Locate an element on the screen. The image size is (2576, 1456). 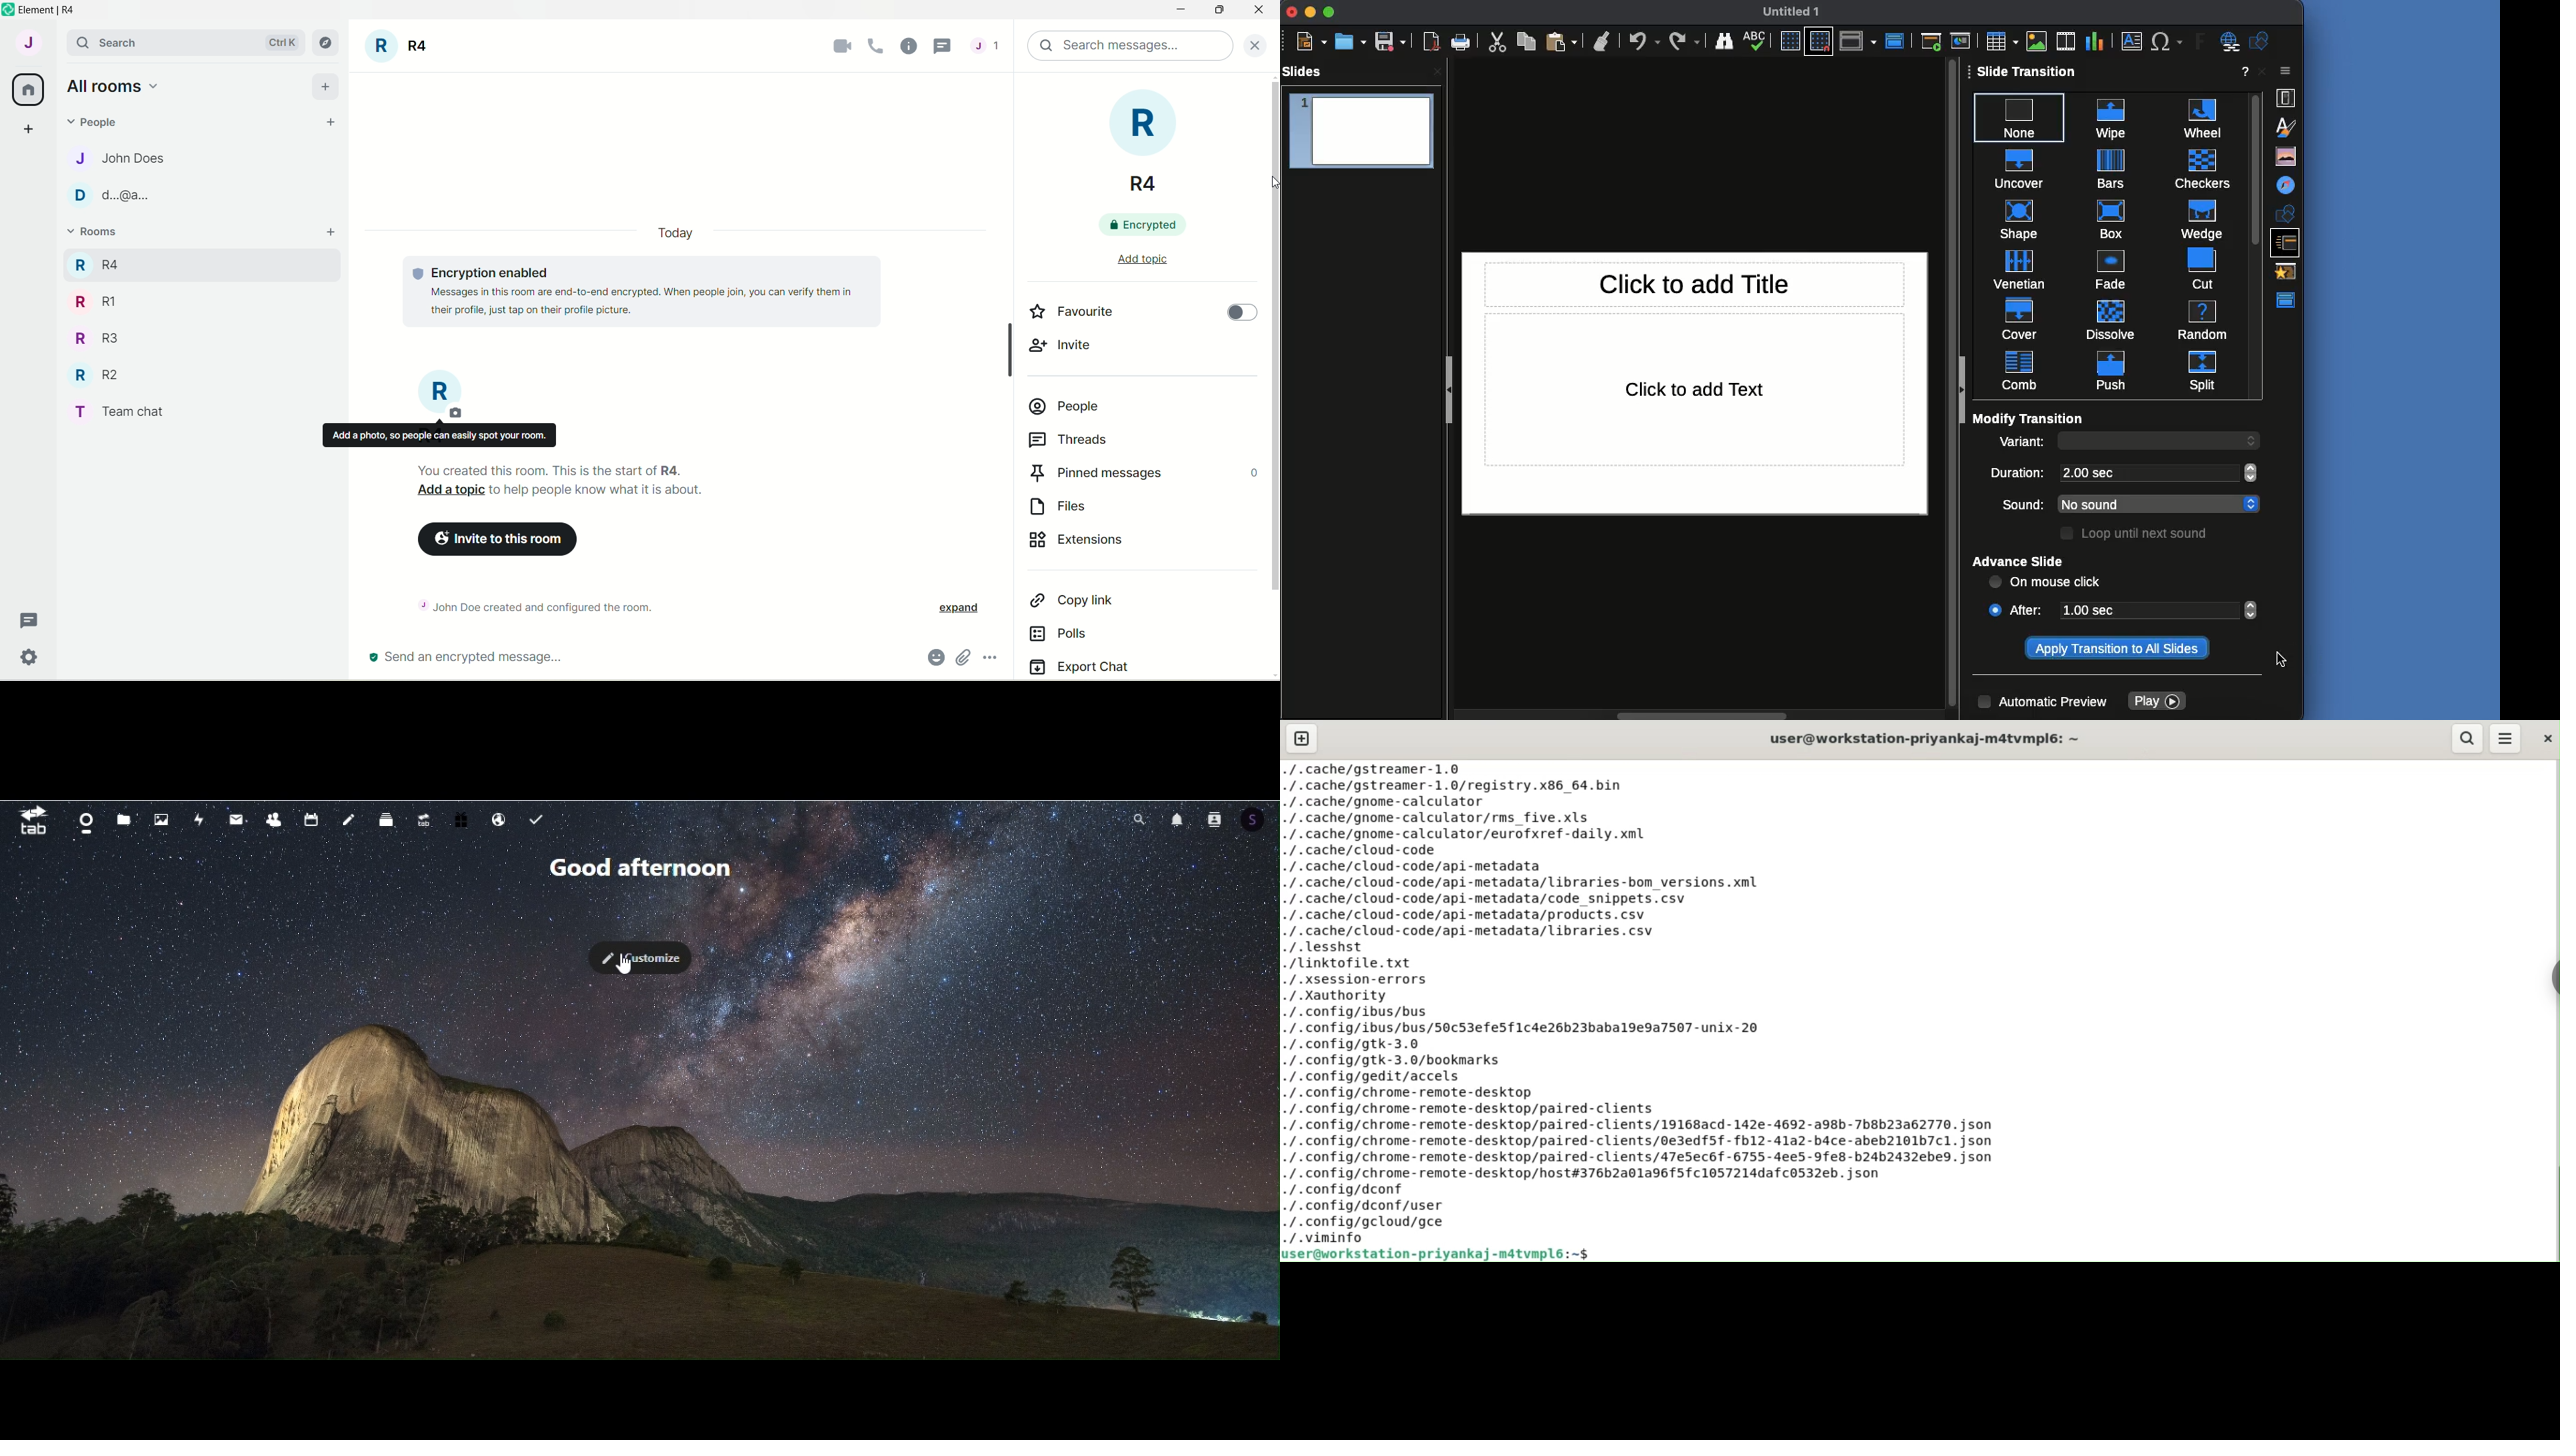
Text is located at coordinates (1696, 390).